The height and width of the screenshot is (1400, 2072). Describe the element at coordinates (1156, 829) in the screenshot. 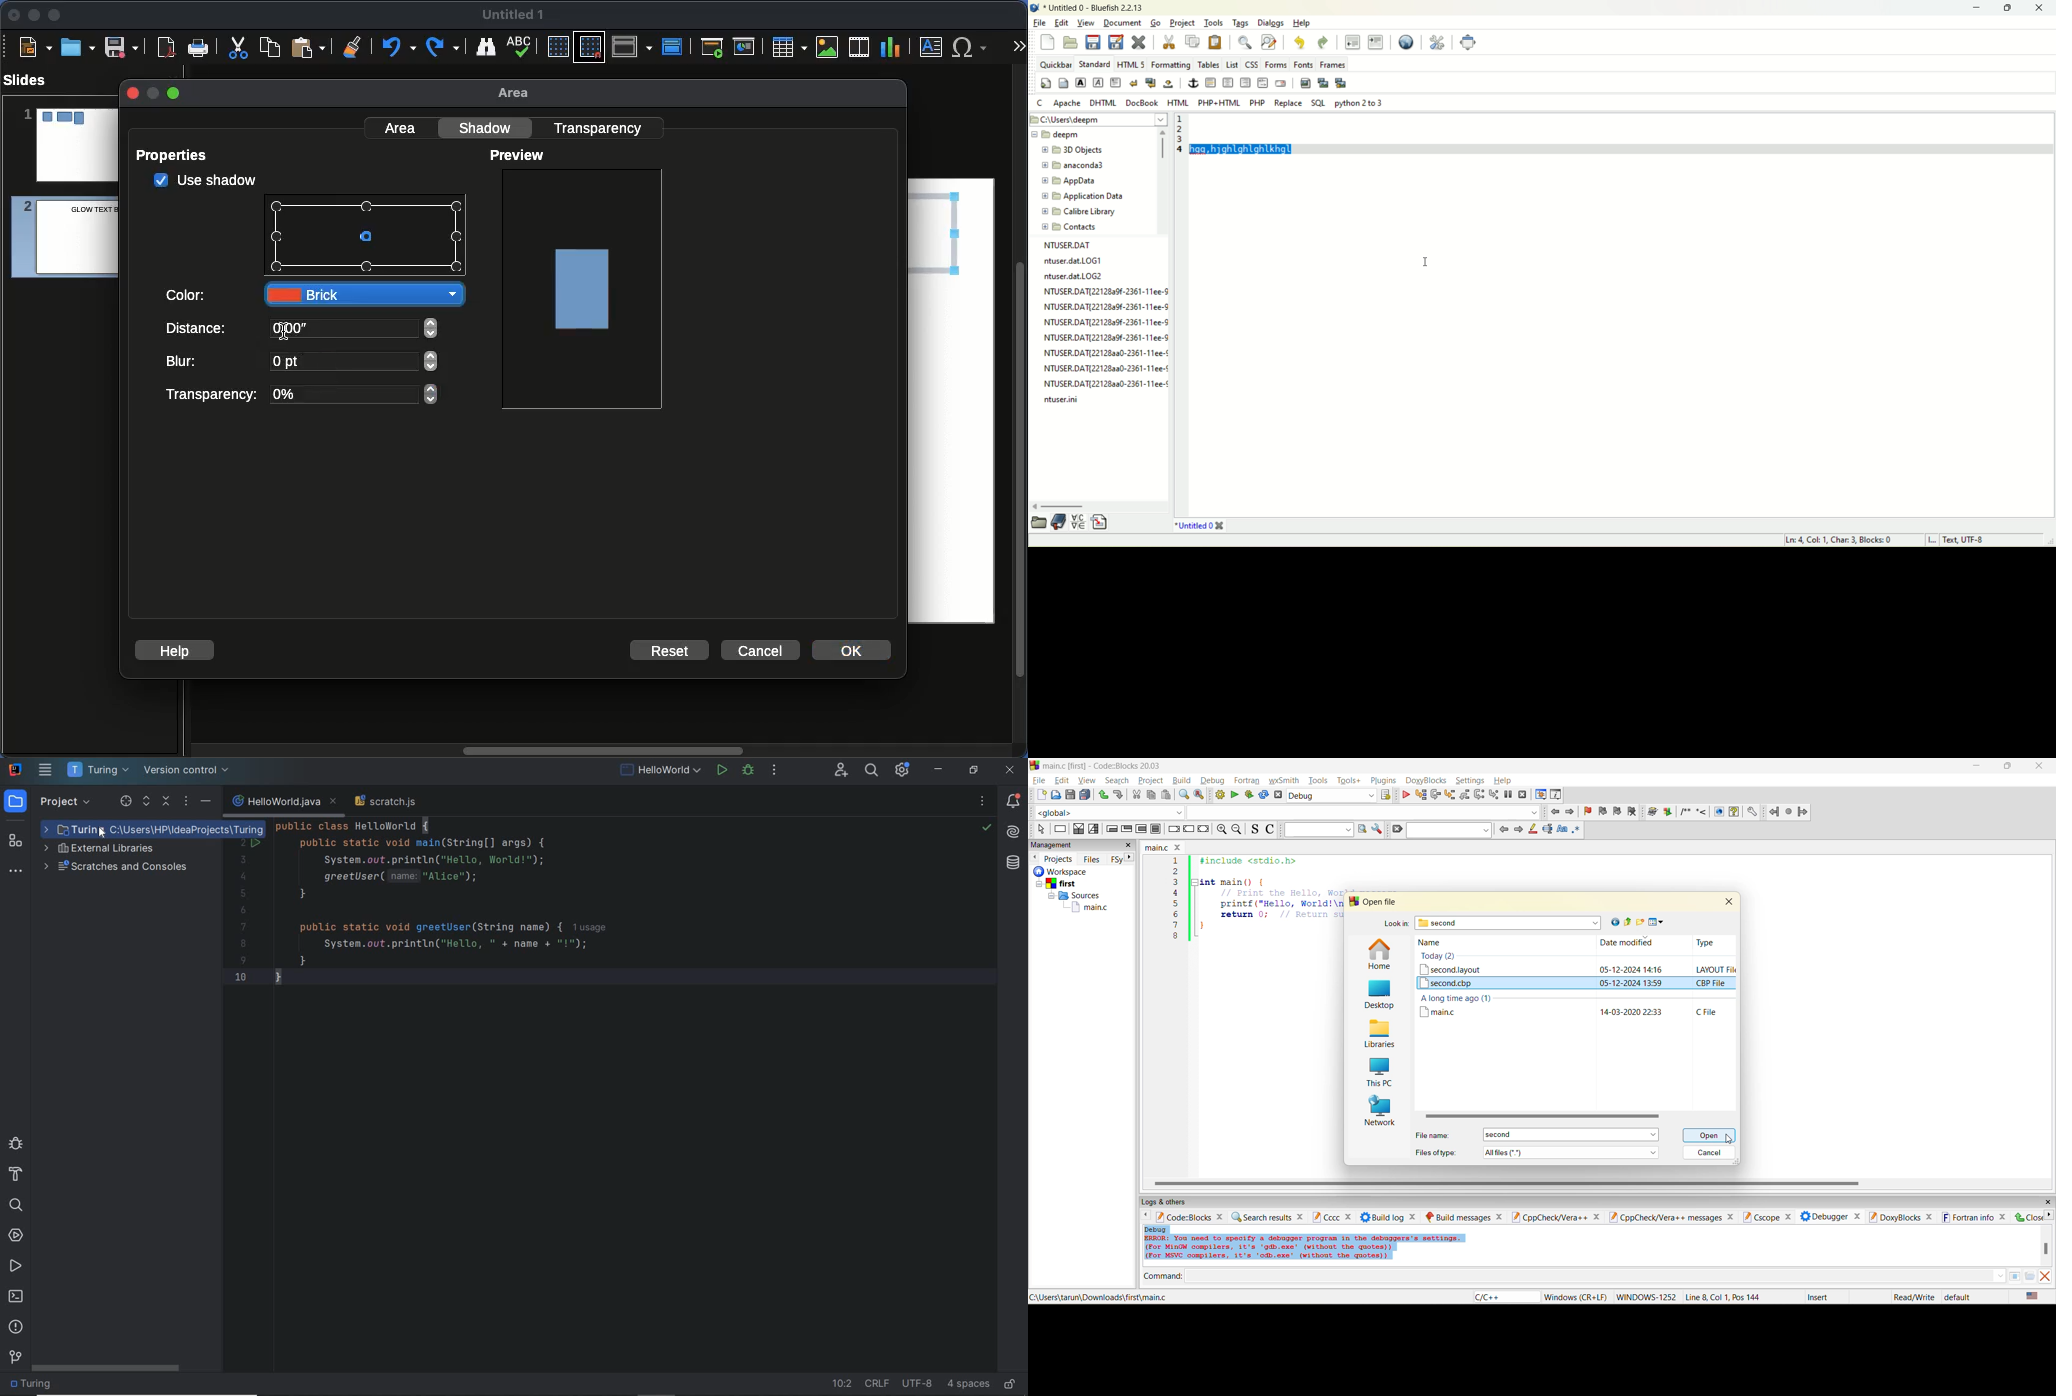

I see `block instruction` at that location.